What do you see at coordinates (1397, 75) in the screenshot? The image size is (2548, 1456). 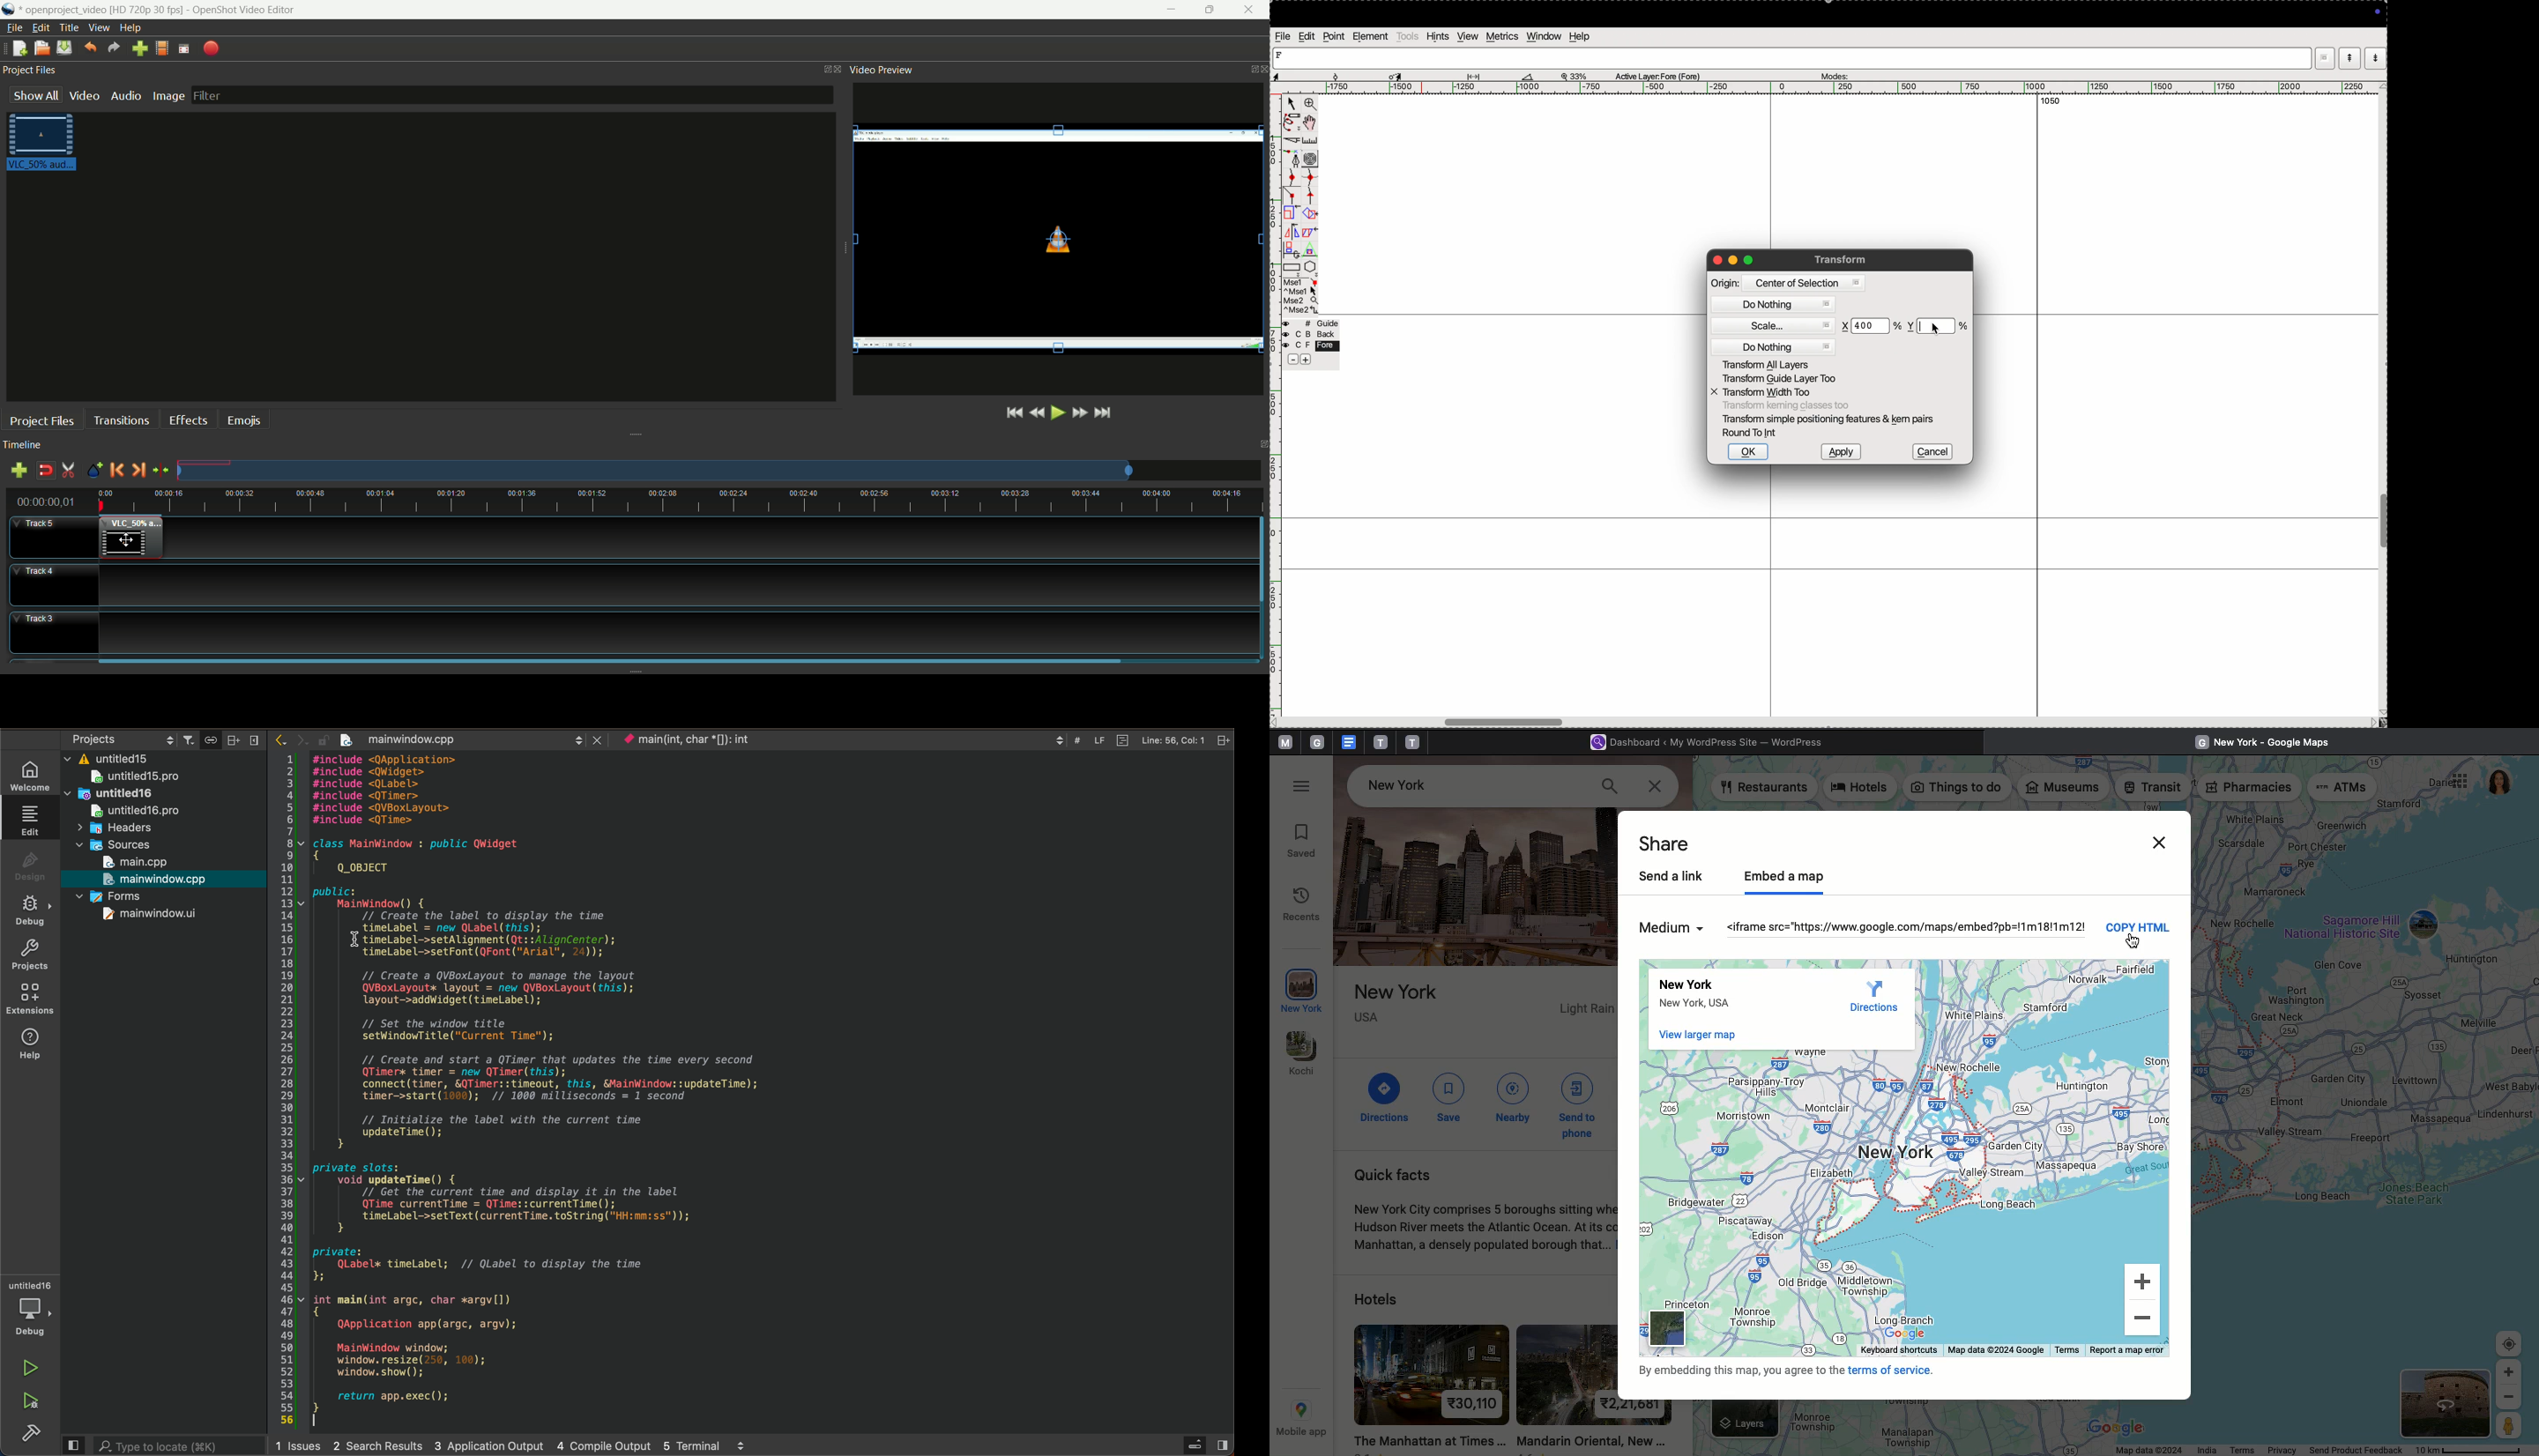 I see `cursor selected` at bounding box center [1397, 75].